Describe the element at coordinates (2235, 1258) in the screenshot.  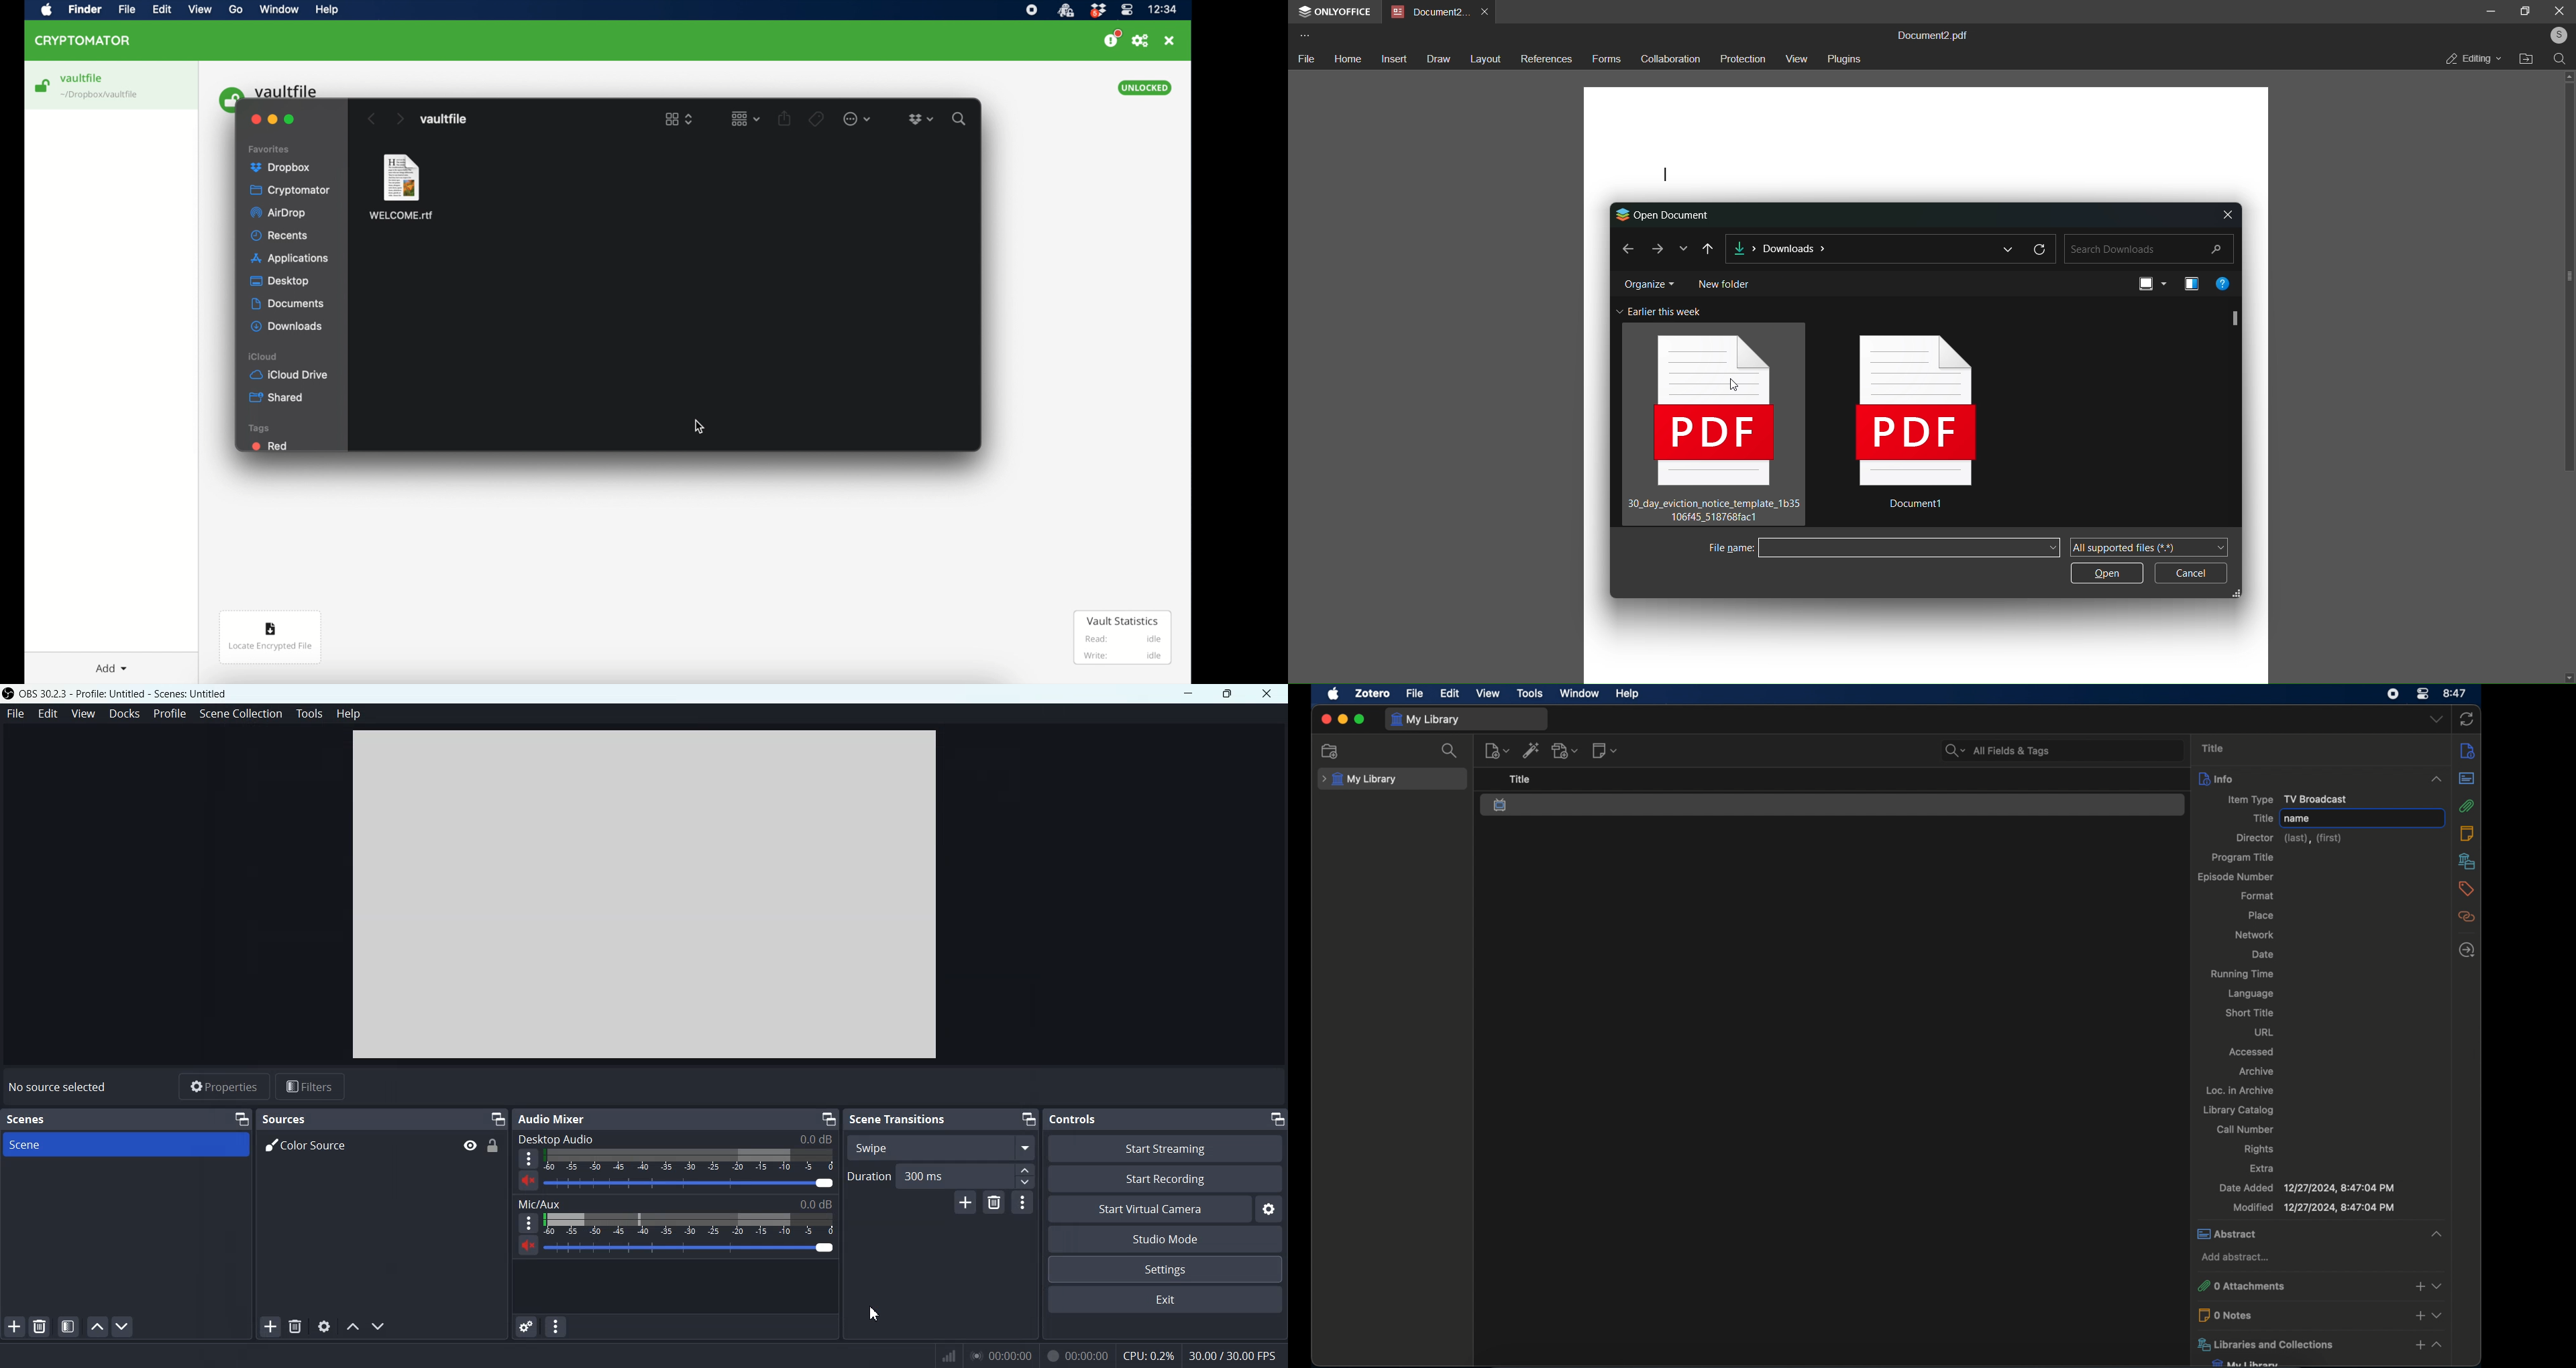
I see `add abstract` at that location.